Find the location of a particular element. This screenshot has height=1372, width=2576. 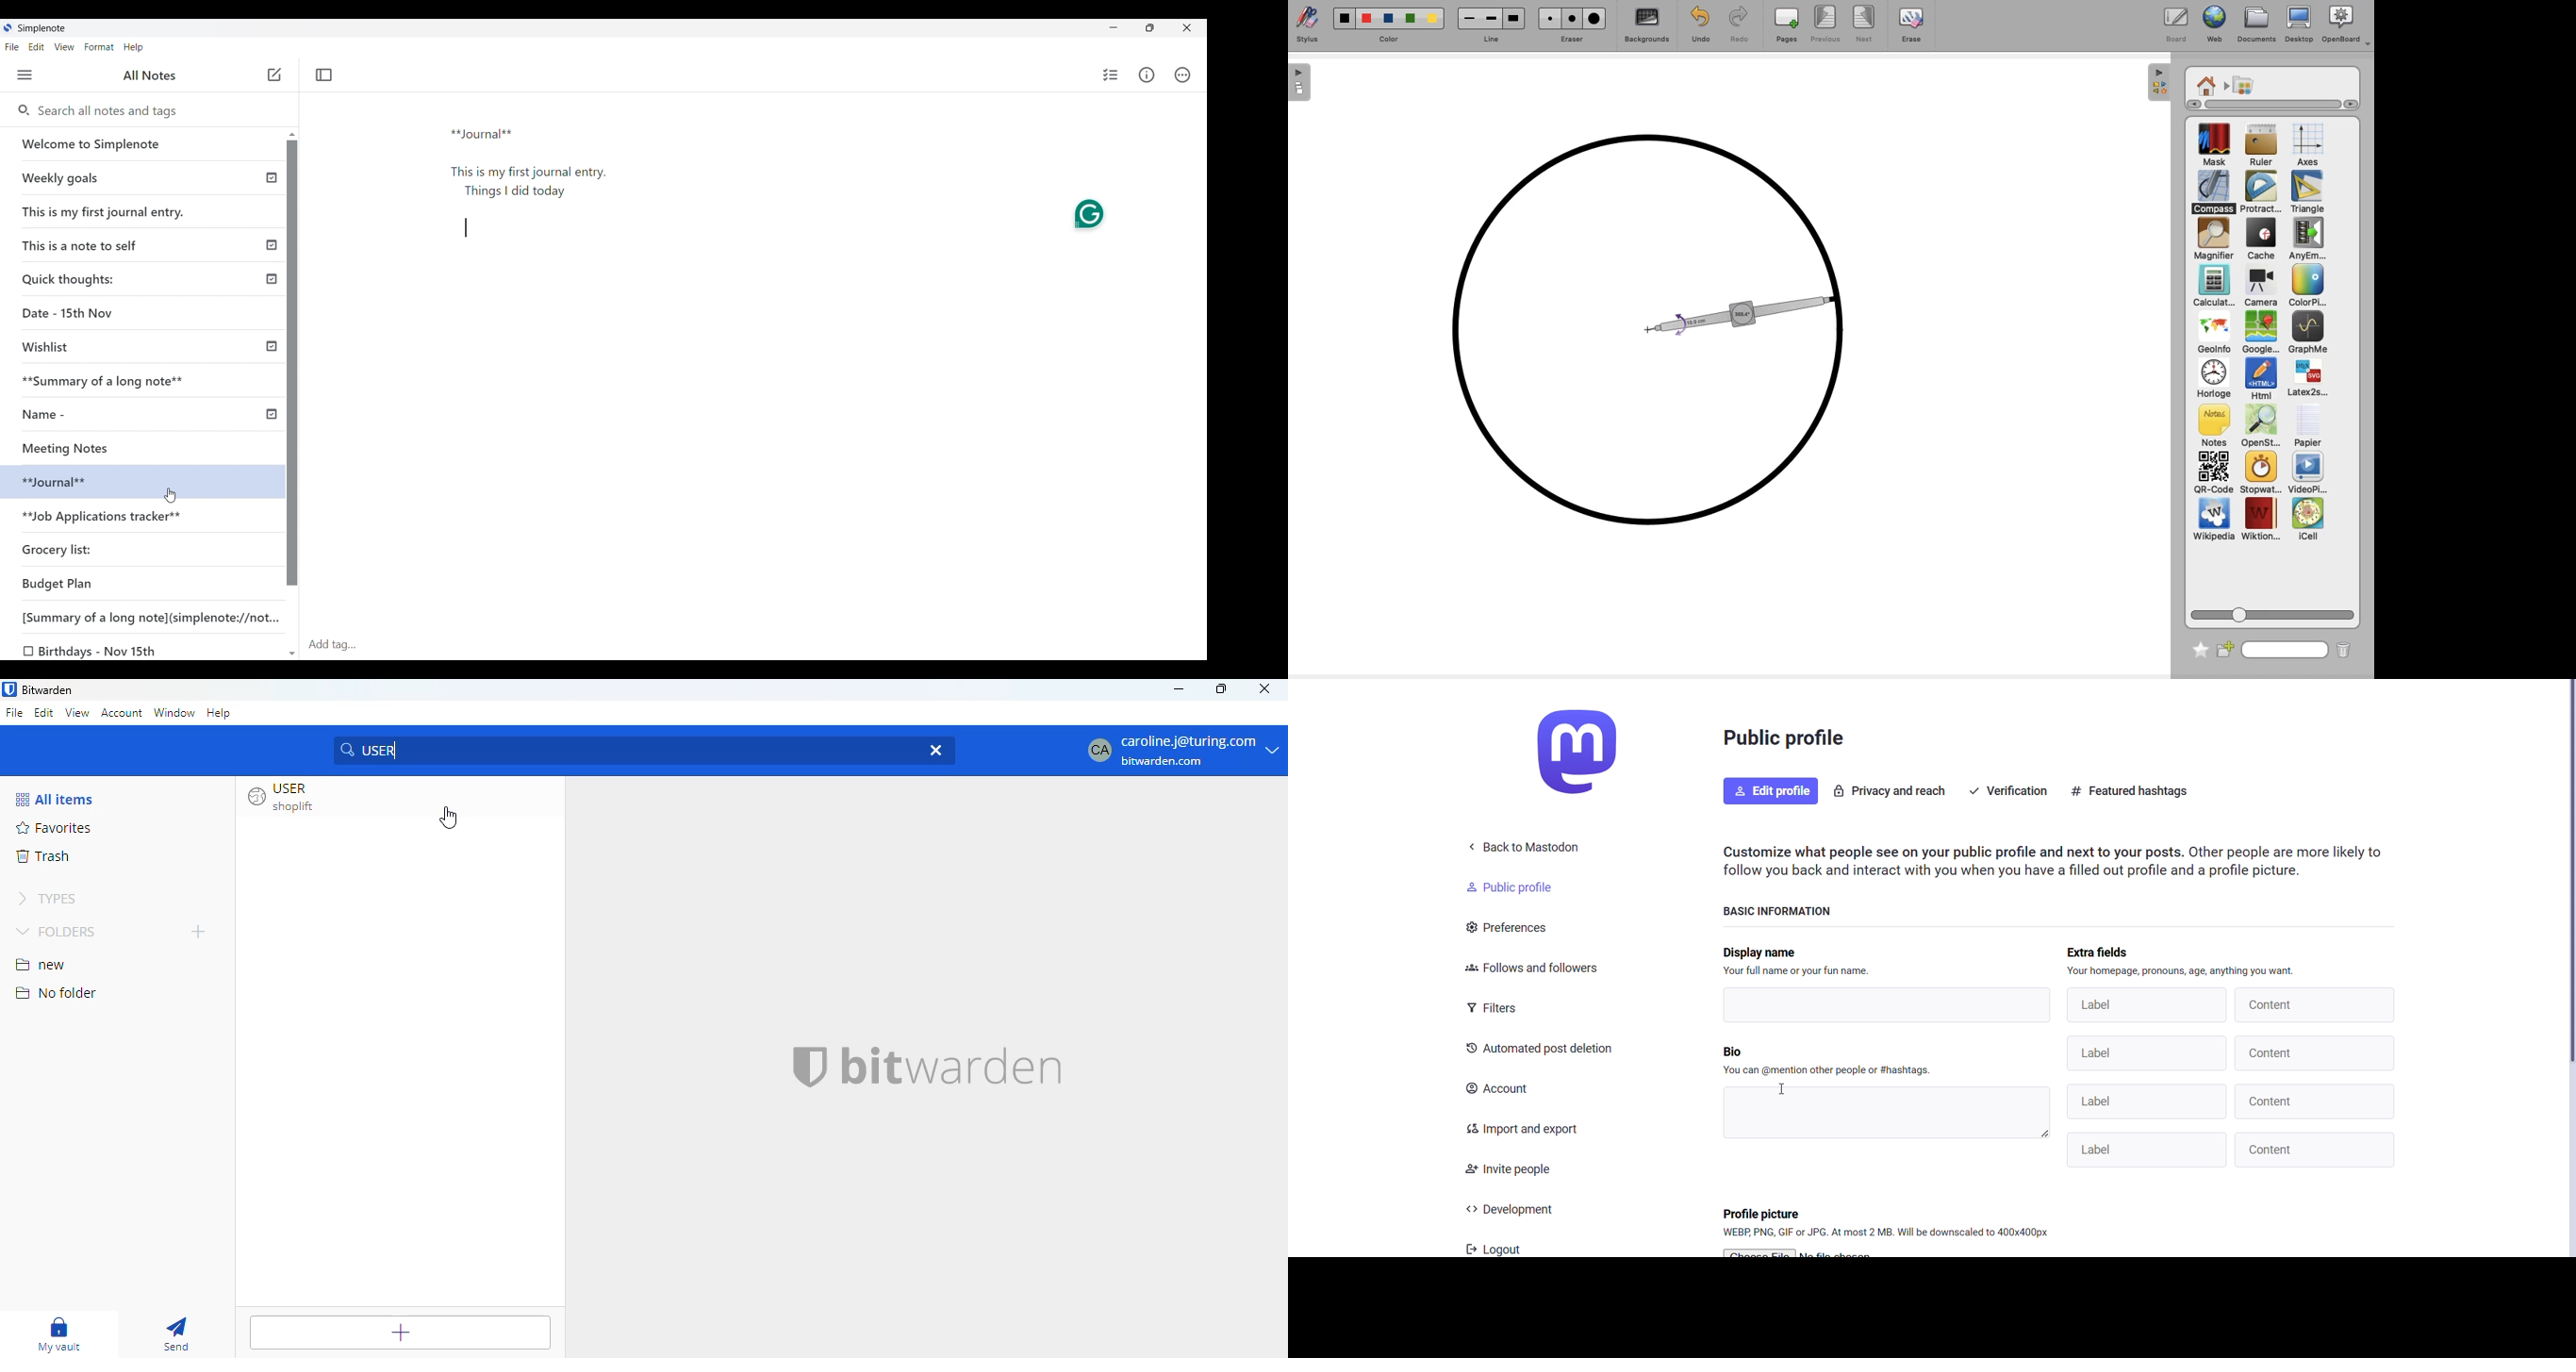

add folder is located at coordinates (198, 931).